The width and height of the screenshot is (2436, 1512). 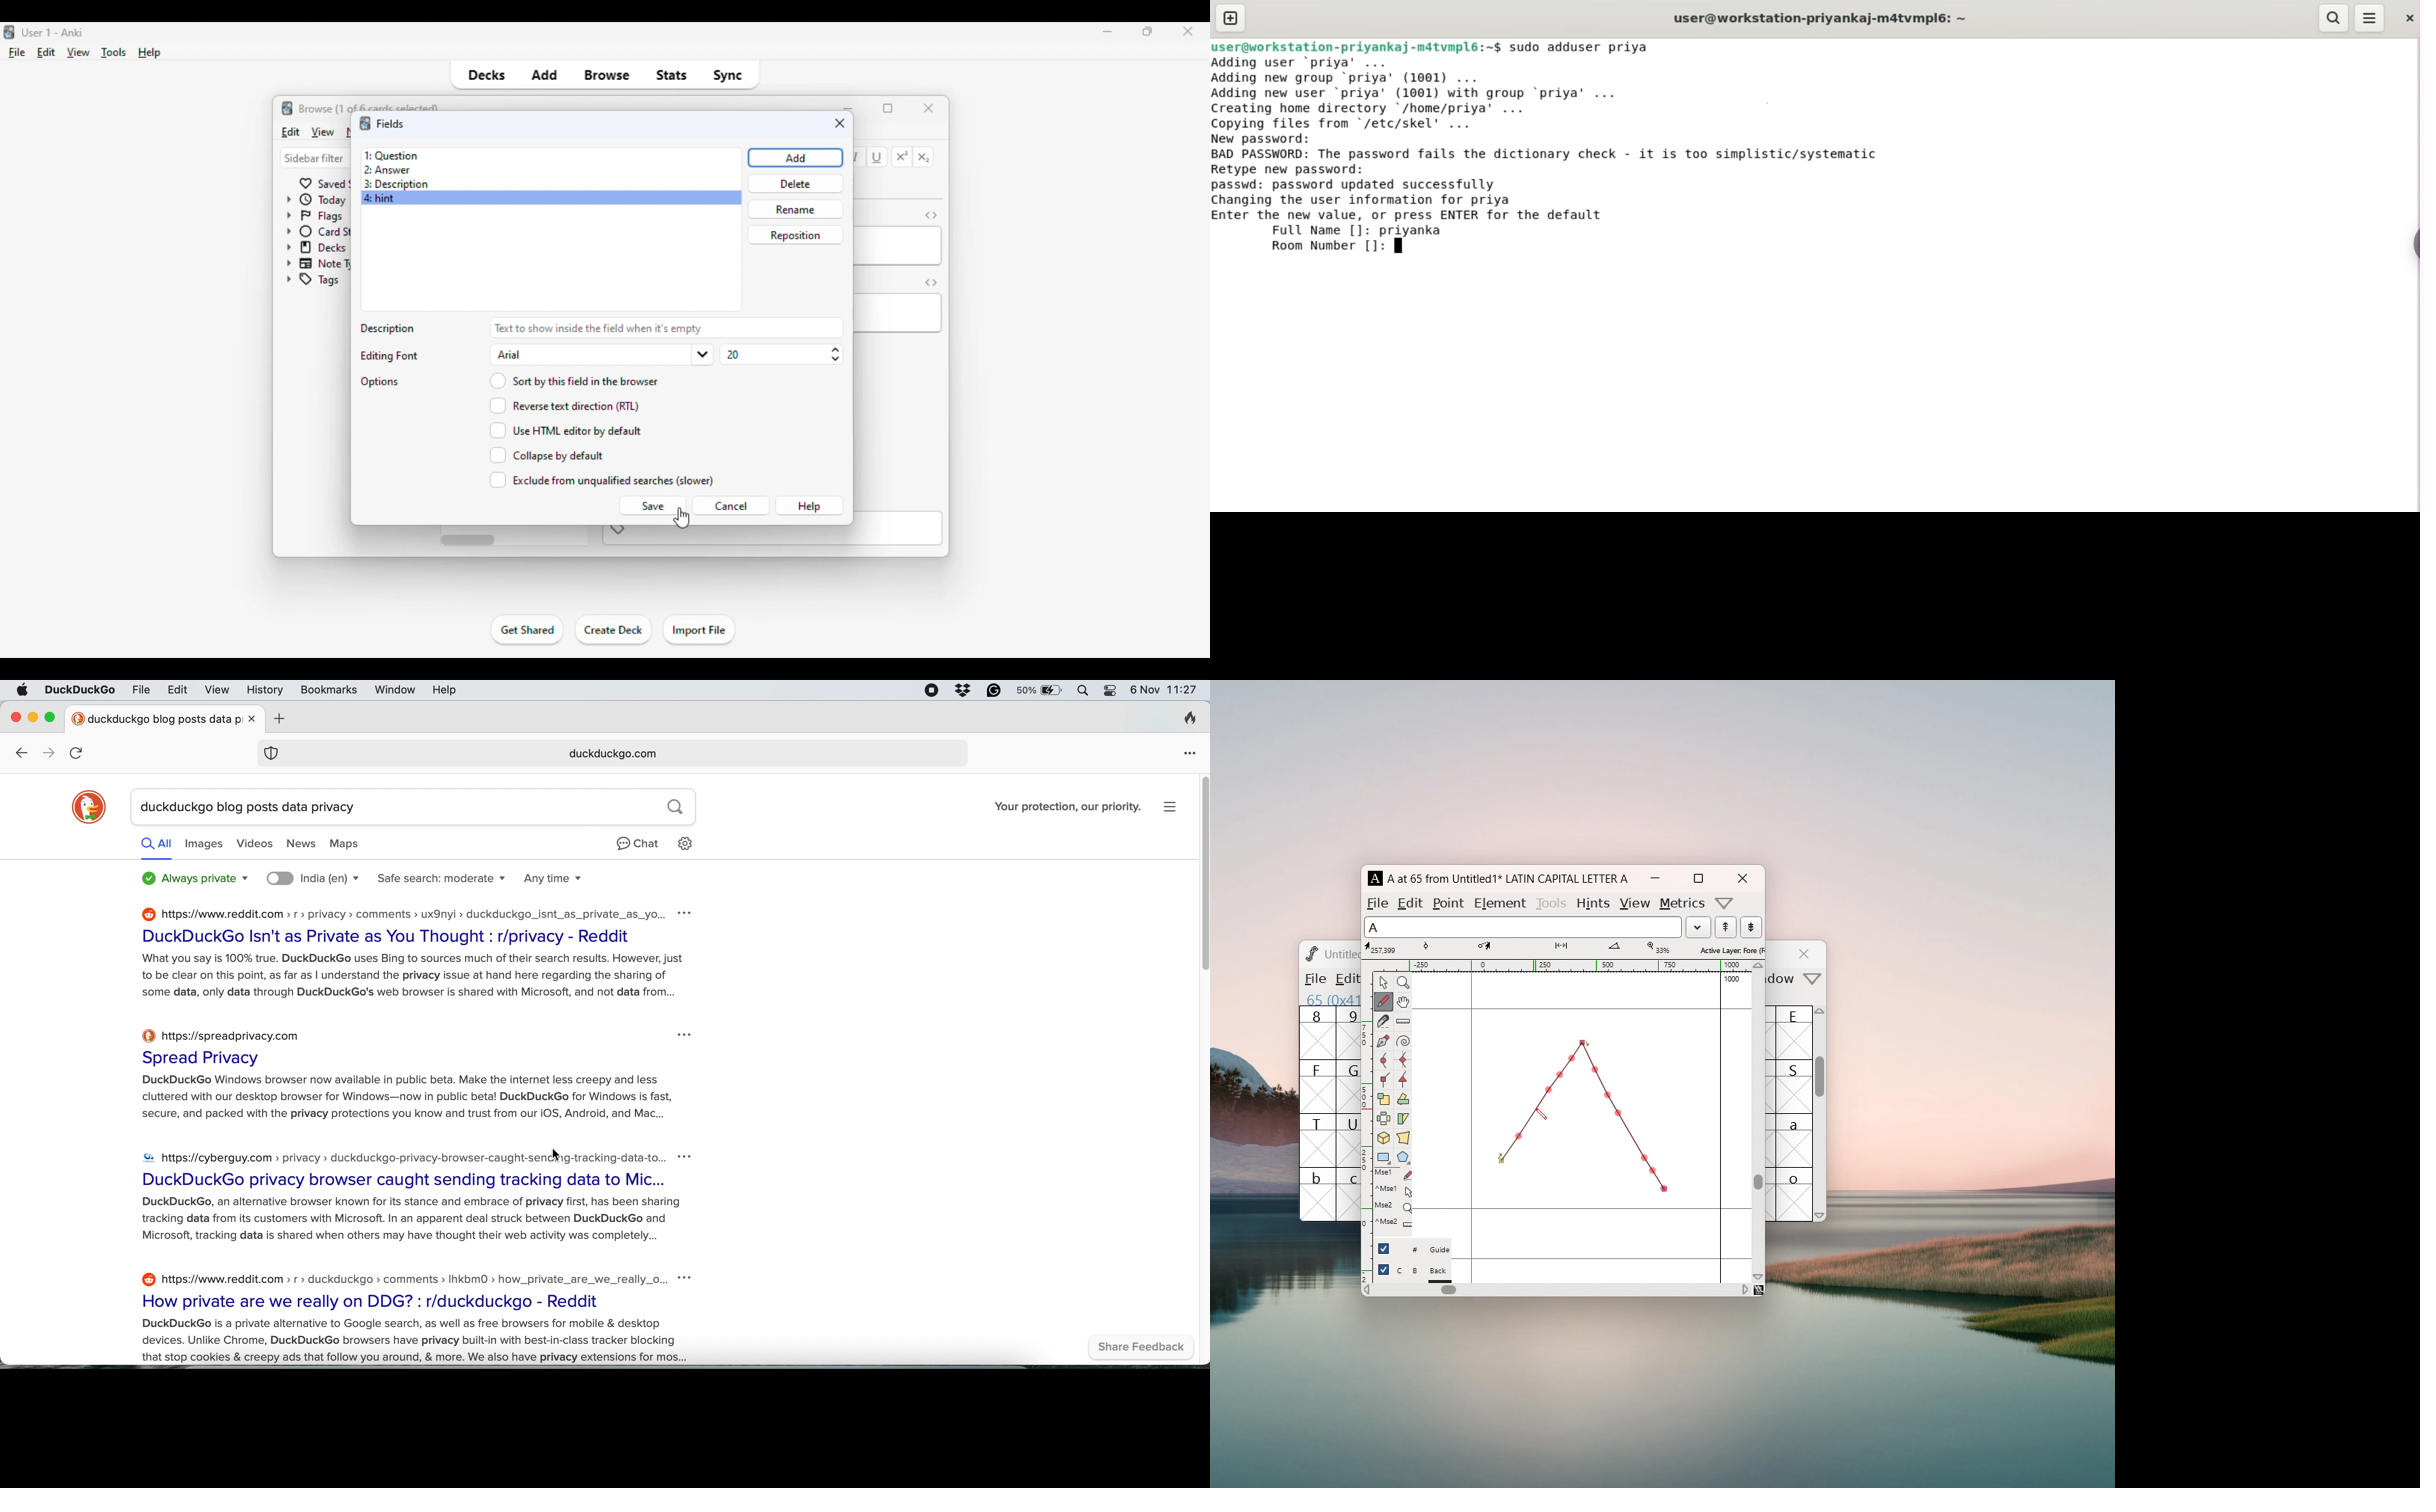 What do you see at coordinates (407, 1343) in the screenshot?
I see `DuckDuckGo is a private alternative to Google search, ...` at bounding box center [407, 1343].